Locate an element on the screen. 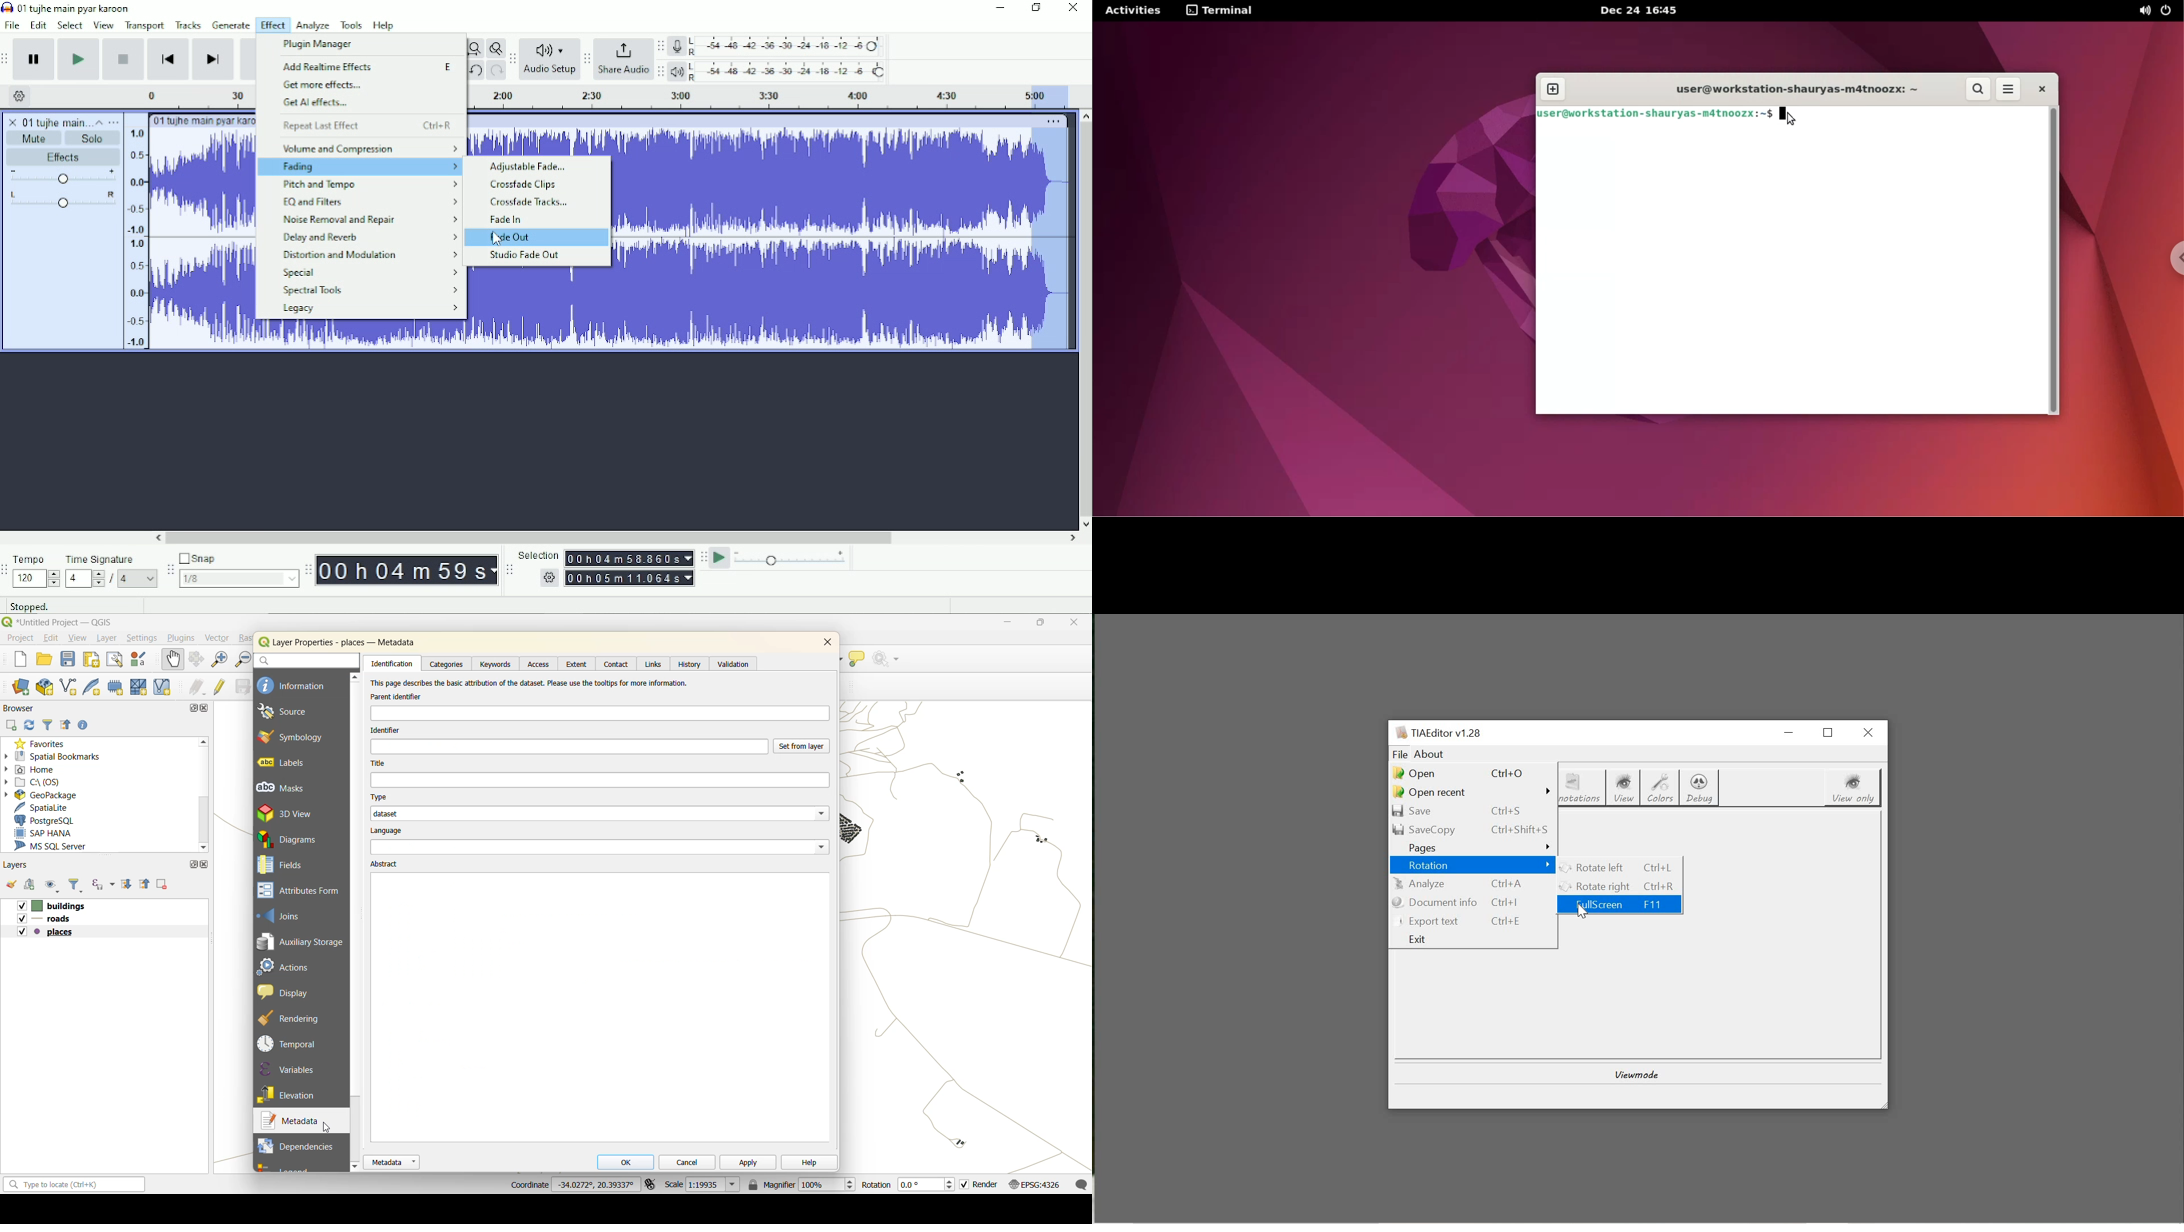  close is located at coordinates (206, 864).